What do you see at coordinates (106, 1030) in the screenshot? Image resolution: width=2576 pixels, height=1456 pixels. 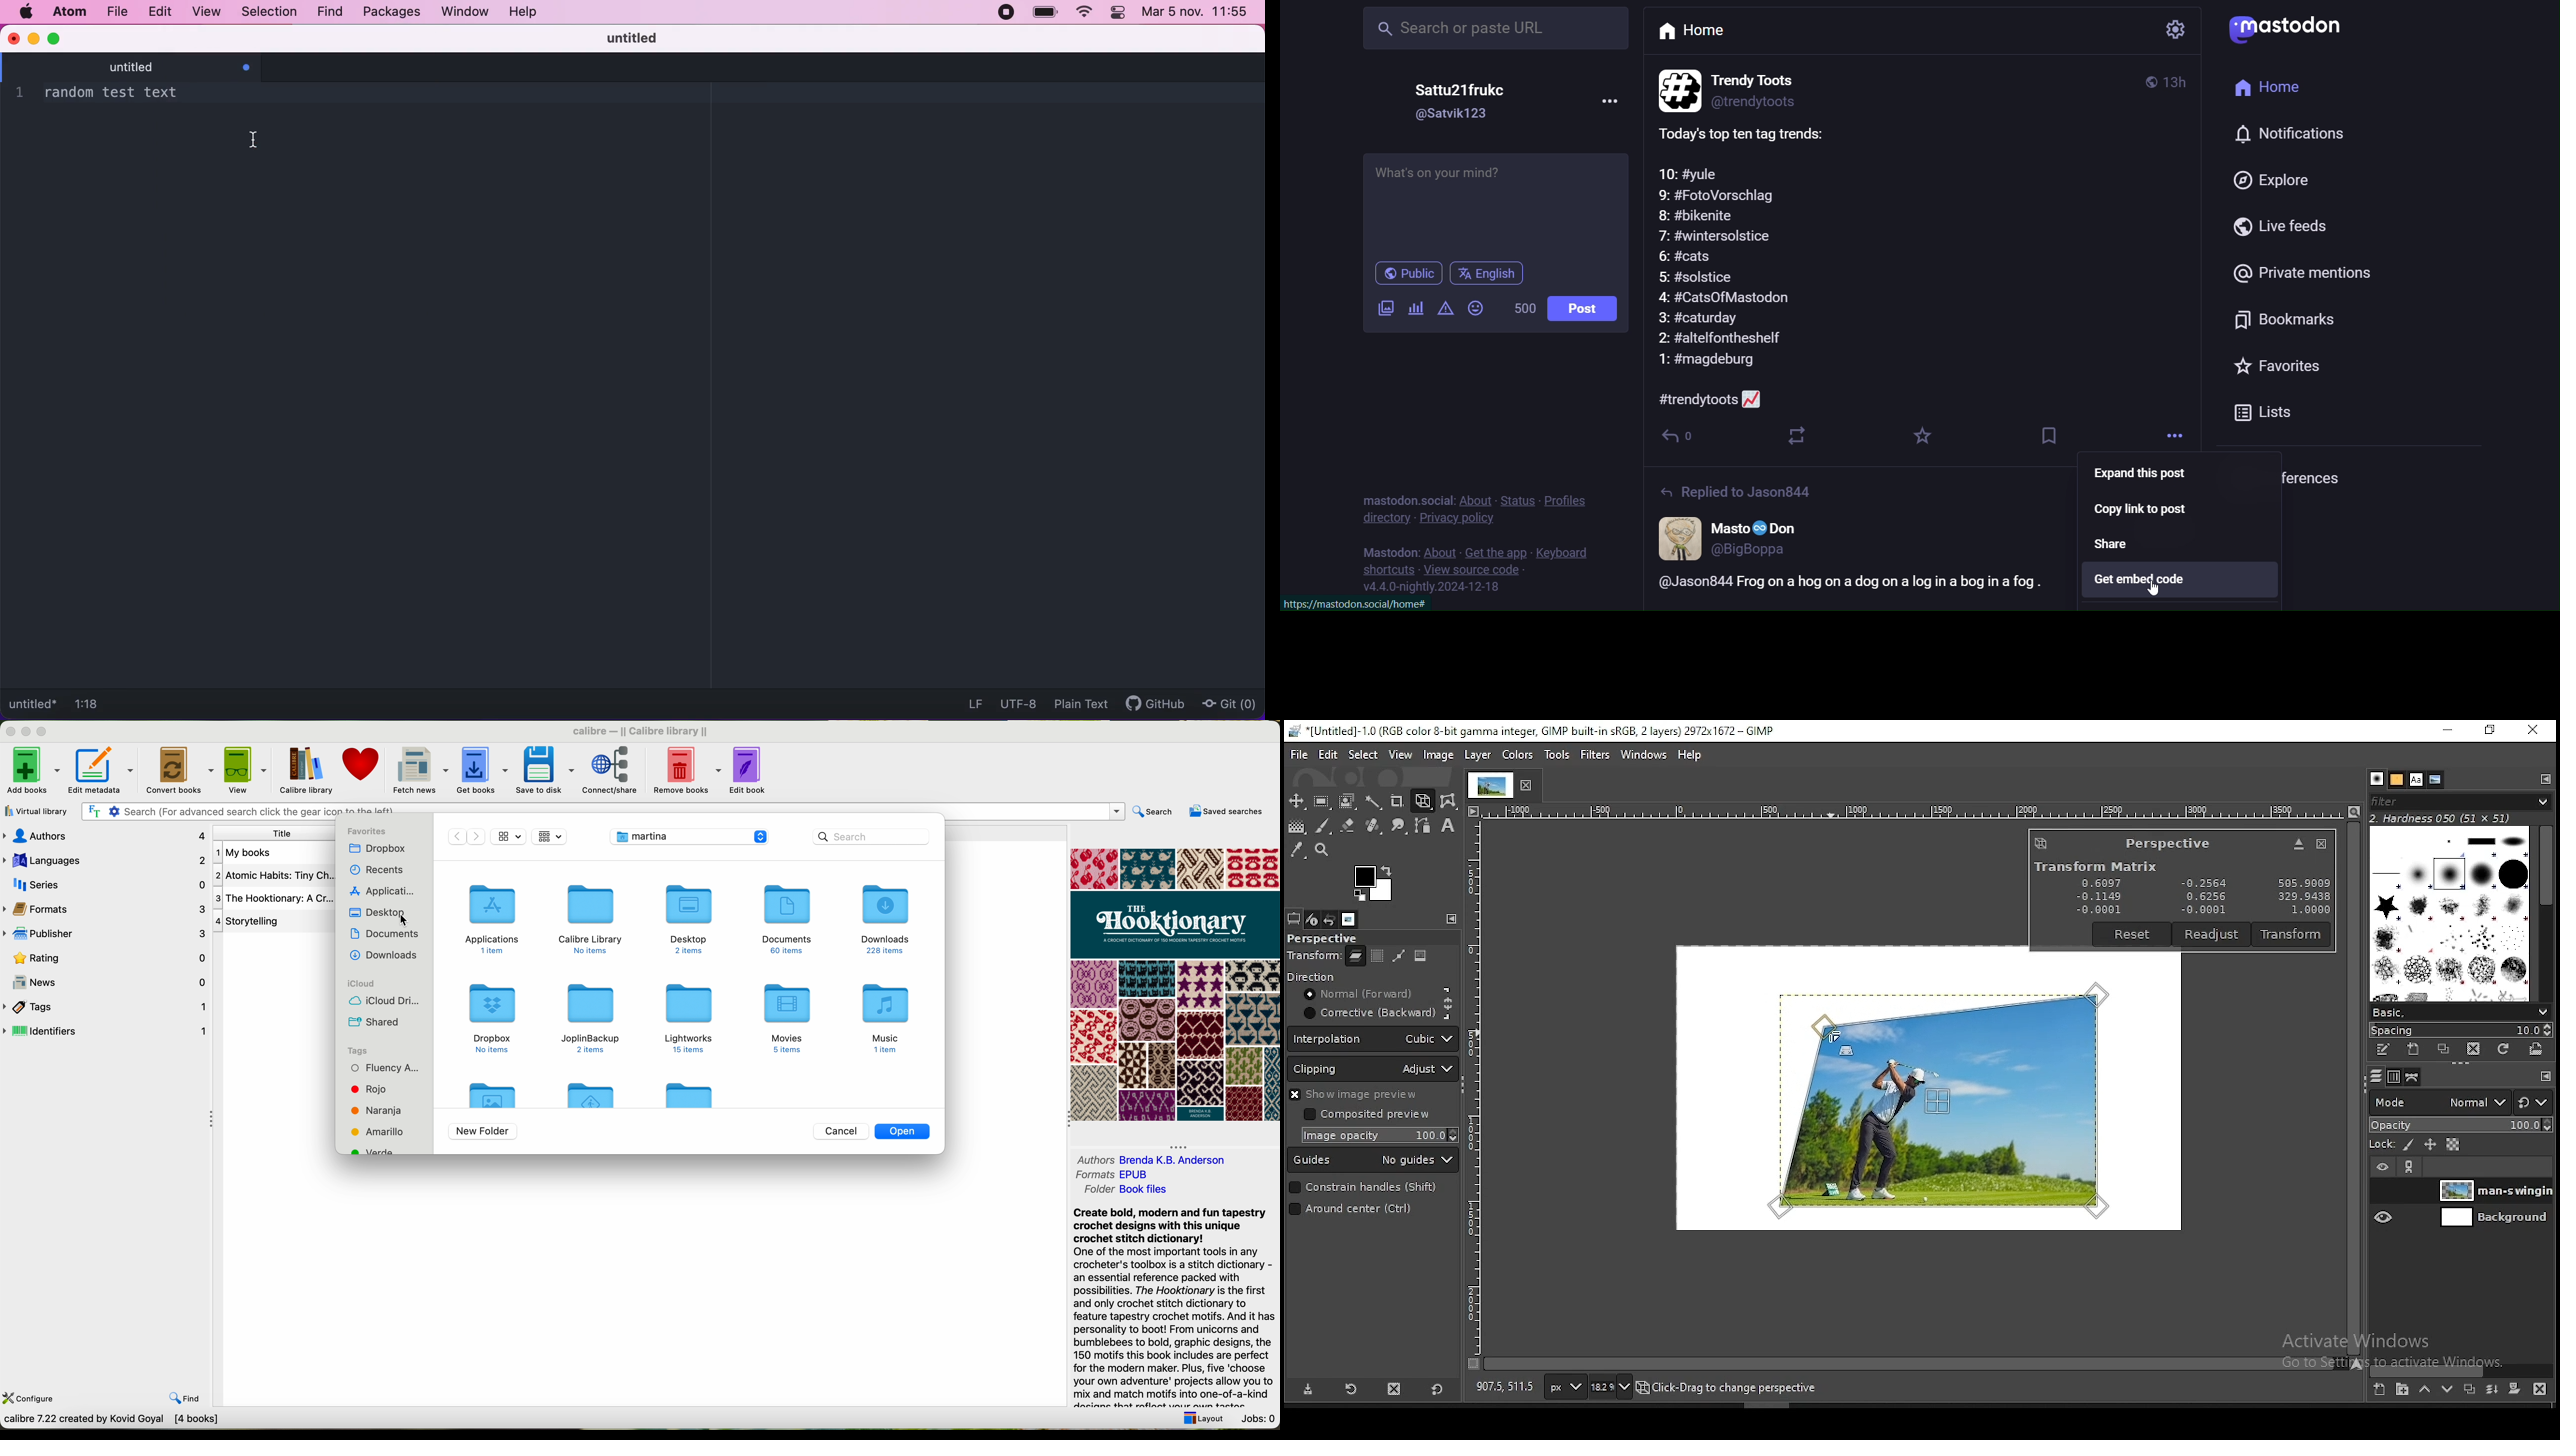 I see `identifiers` at bounding box center [106, 1030].